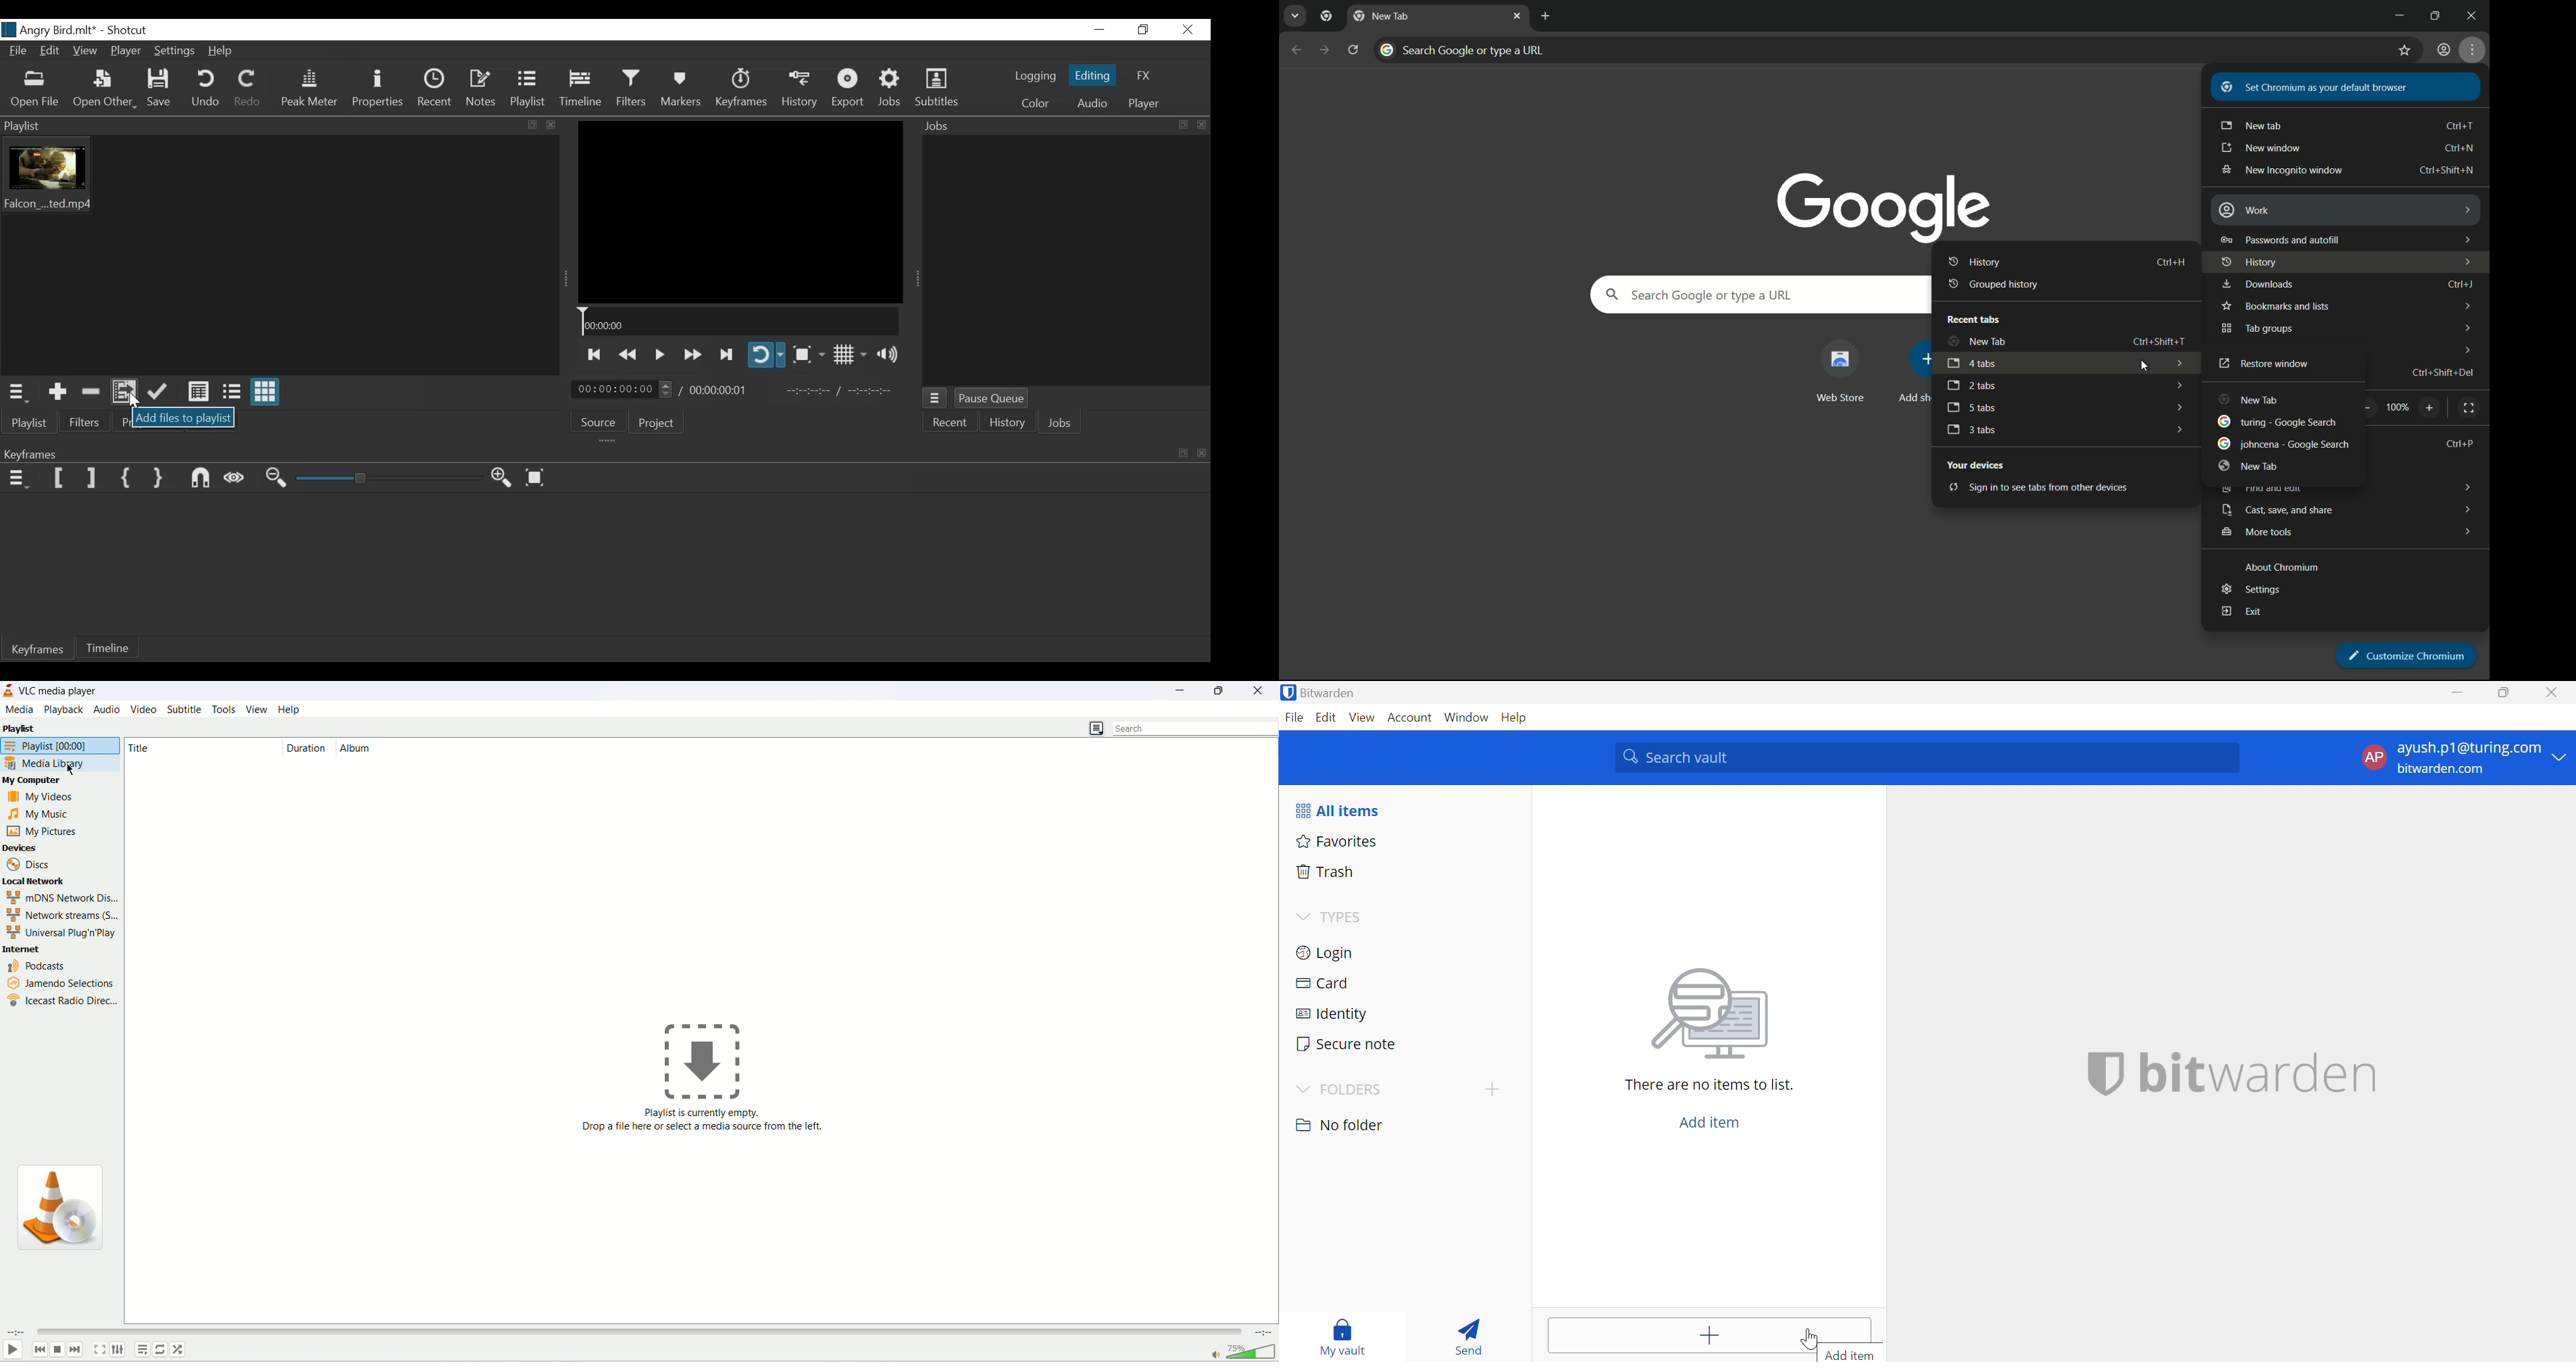 The image size is (2576, 1372). What do you see at coordinates (1682, 1335) in the screenshot?
I see `Add item` at bounding box center [1682, 1335].